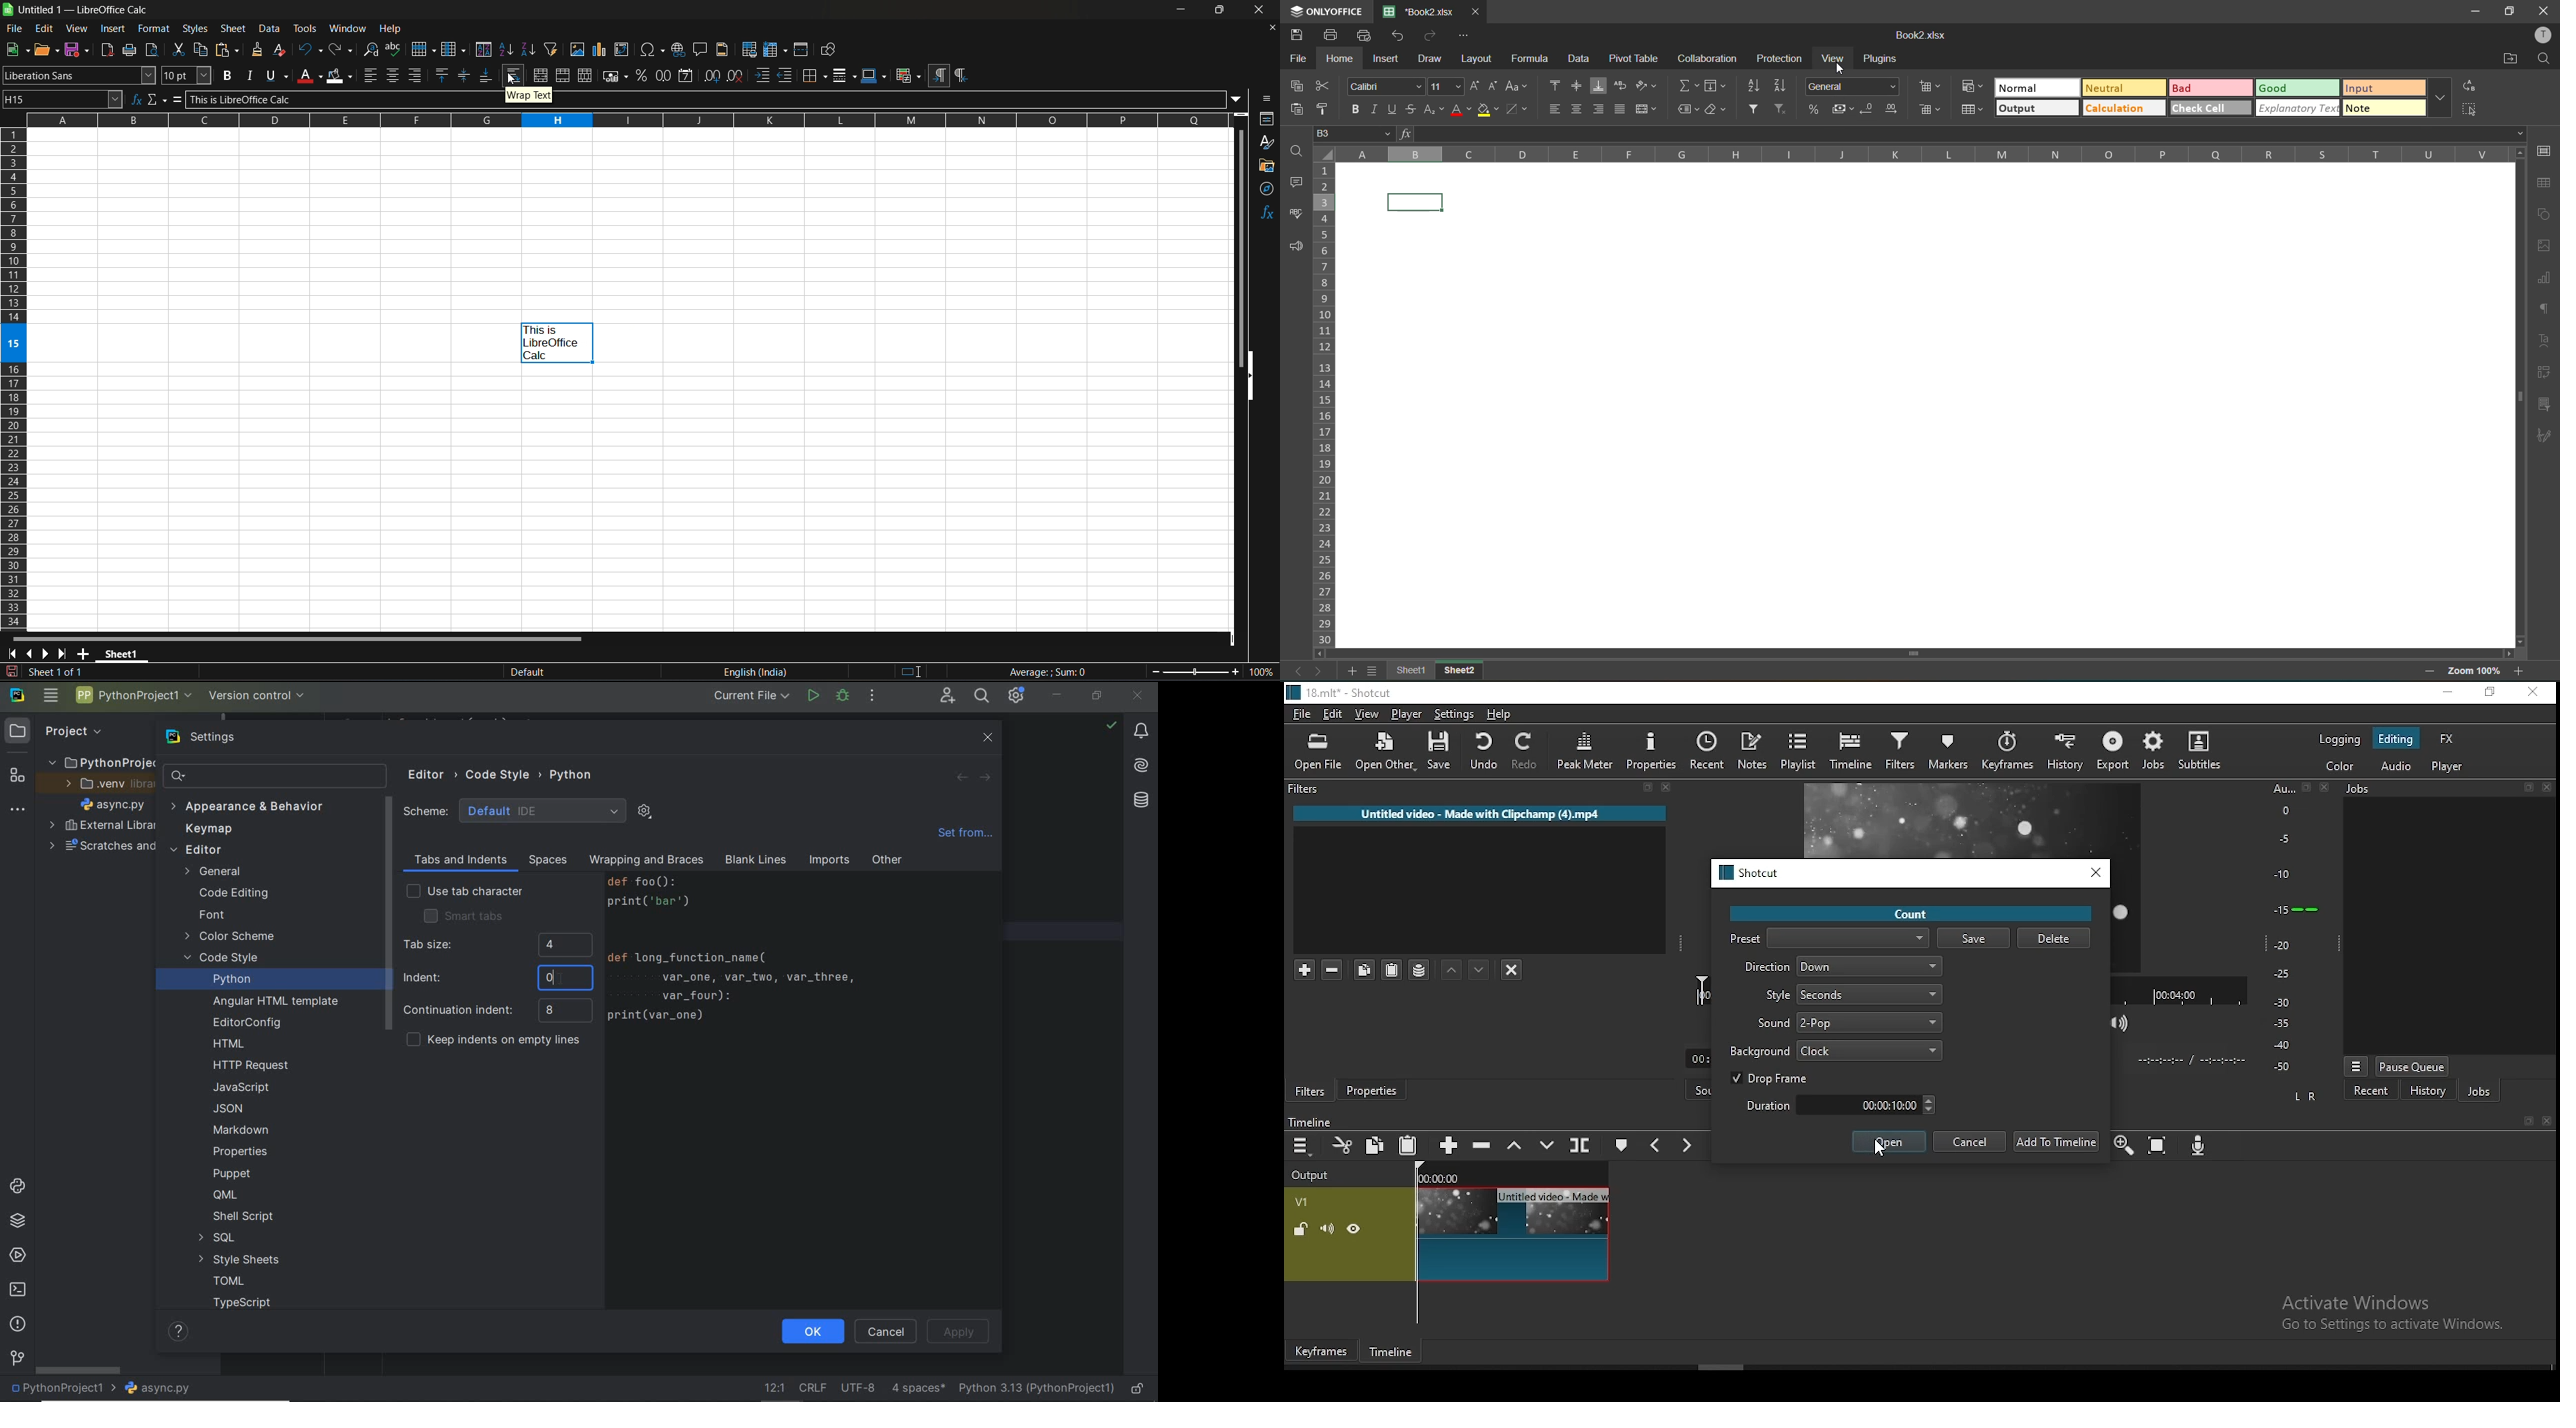 The height and width of the screenshot is (1428, 2576). I want to click on peak meter, so click(1587, 752).